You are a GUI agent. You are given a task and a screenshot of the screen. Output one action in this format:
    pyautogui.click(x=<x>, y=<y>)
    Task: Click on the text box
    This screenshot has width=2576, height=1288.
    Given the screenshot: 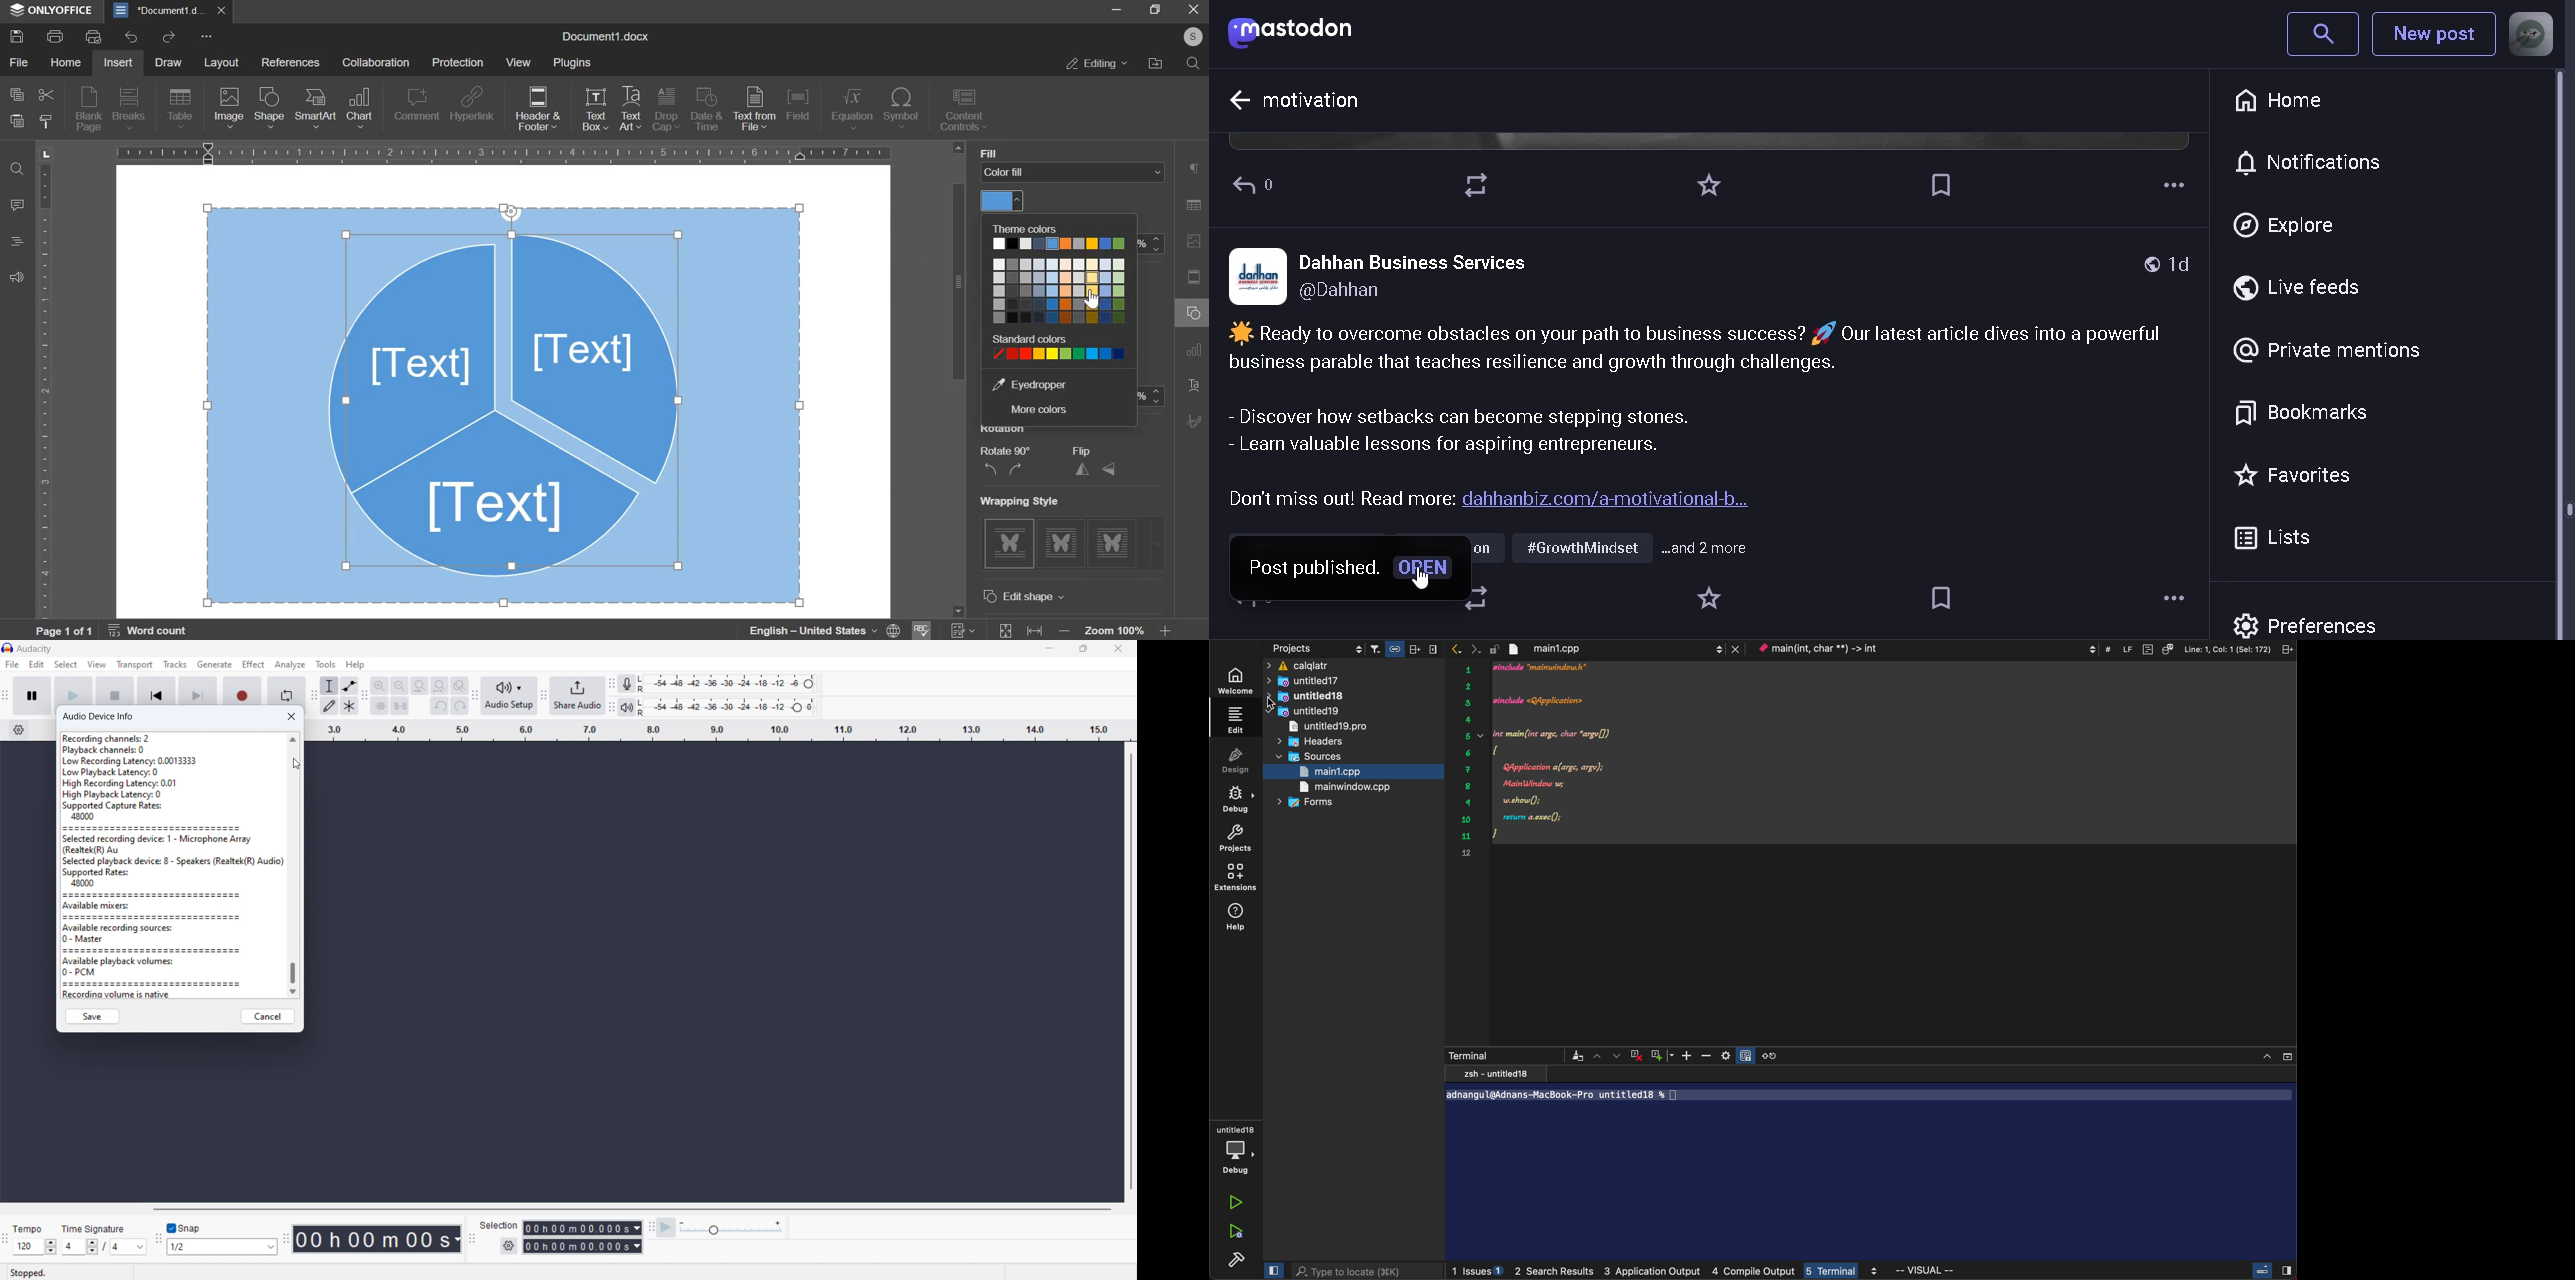 What is the action you would take?
    pyautogui.click(x=595, y=112)
    